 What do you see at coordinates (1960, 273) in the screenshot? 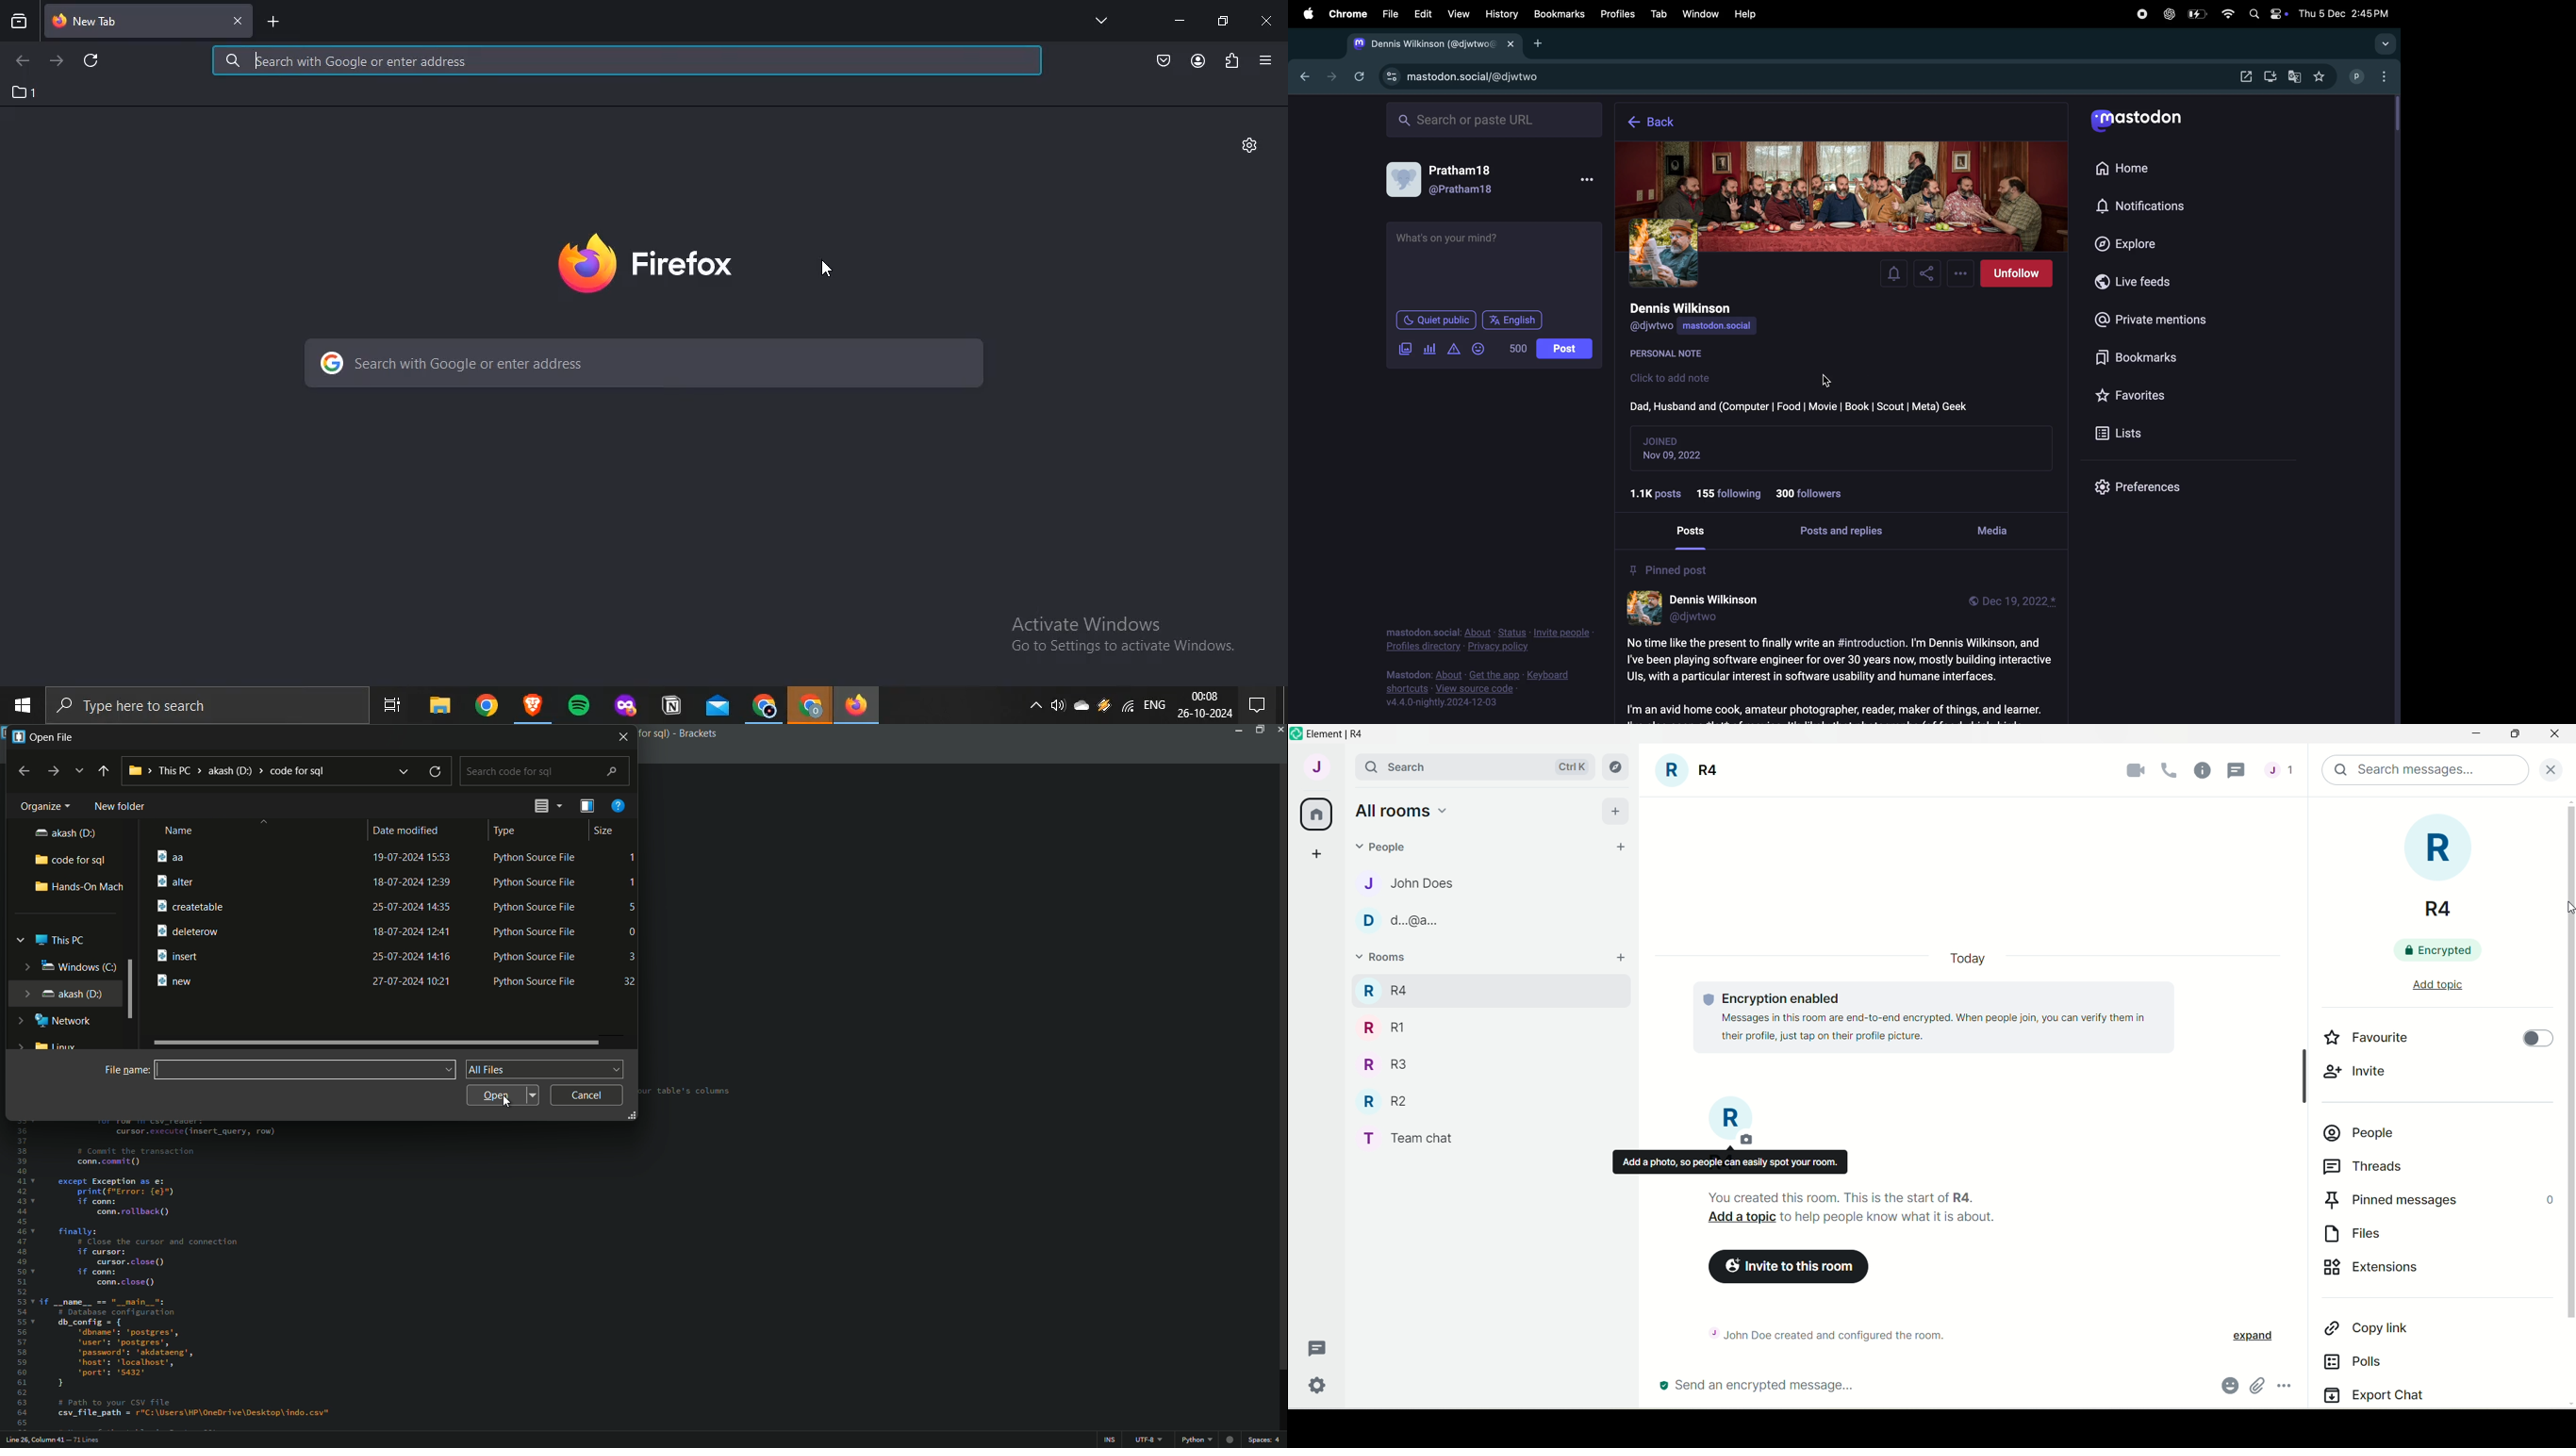
I see `more options` at bounding box center [1960, 273].